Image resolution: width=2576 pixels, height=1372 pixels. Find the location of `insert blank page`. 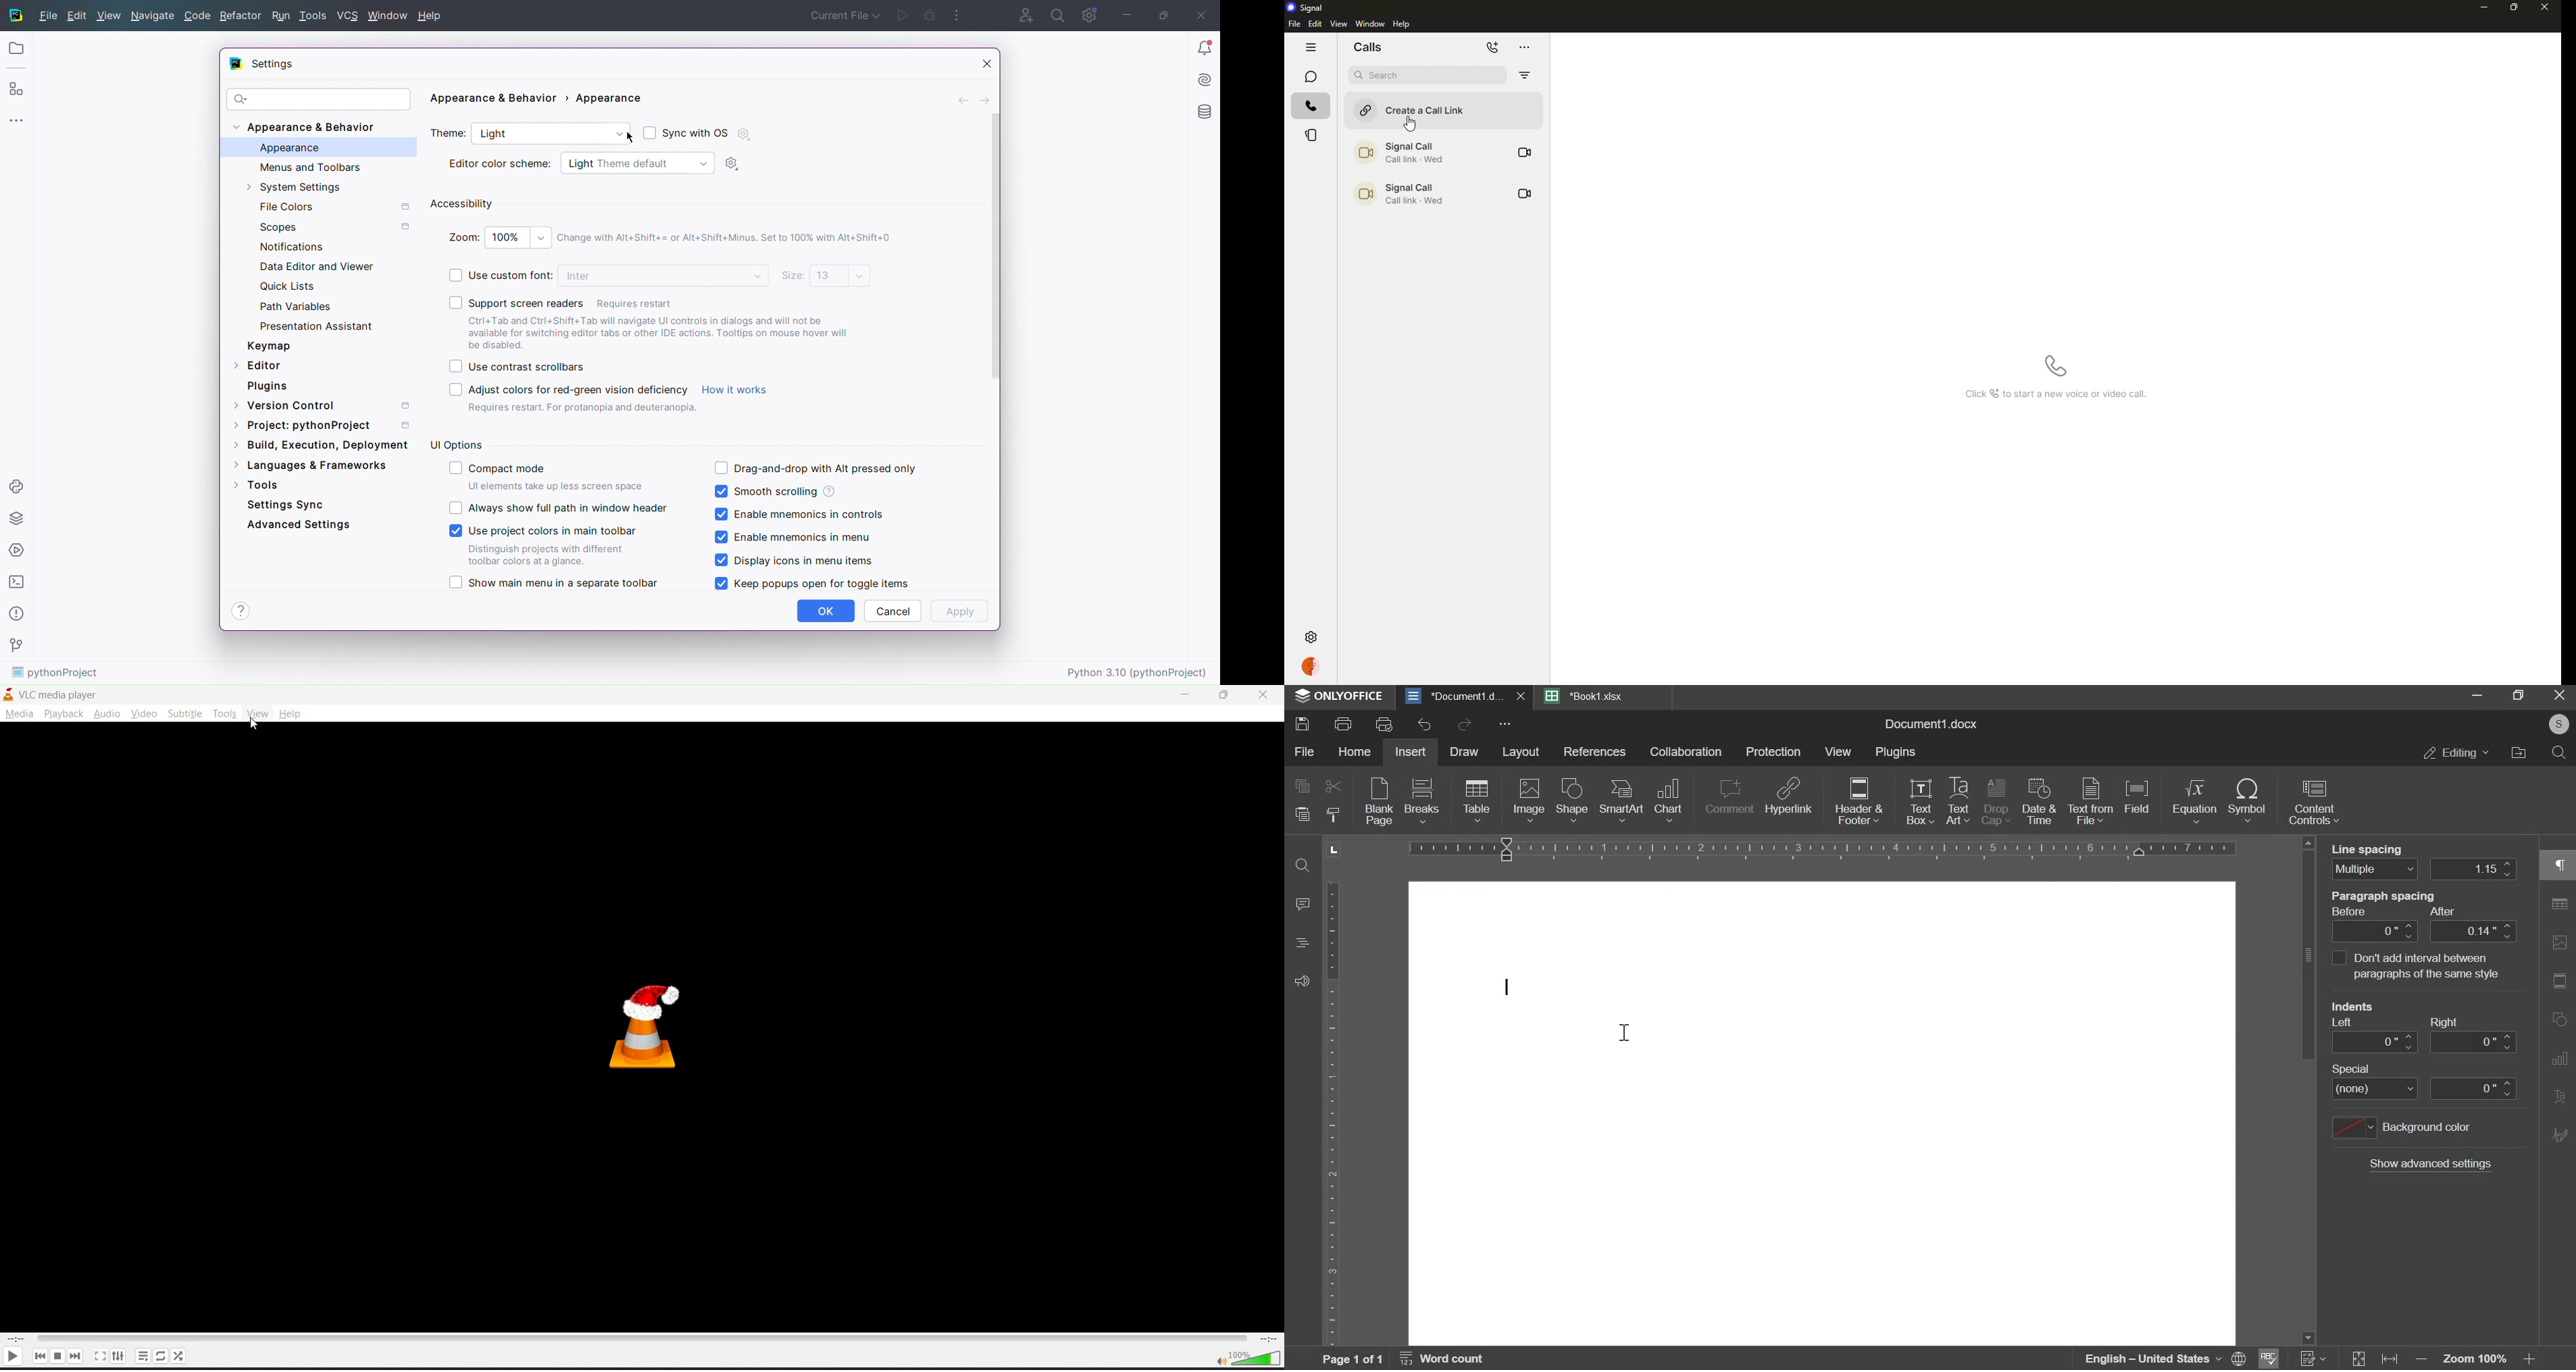

insert blank page is located at coordinates (1376, 803).